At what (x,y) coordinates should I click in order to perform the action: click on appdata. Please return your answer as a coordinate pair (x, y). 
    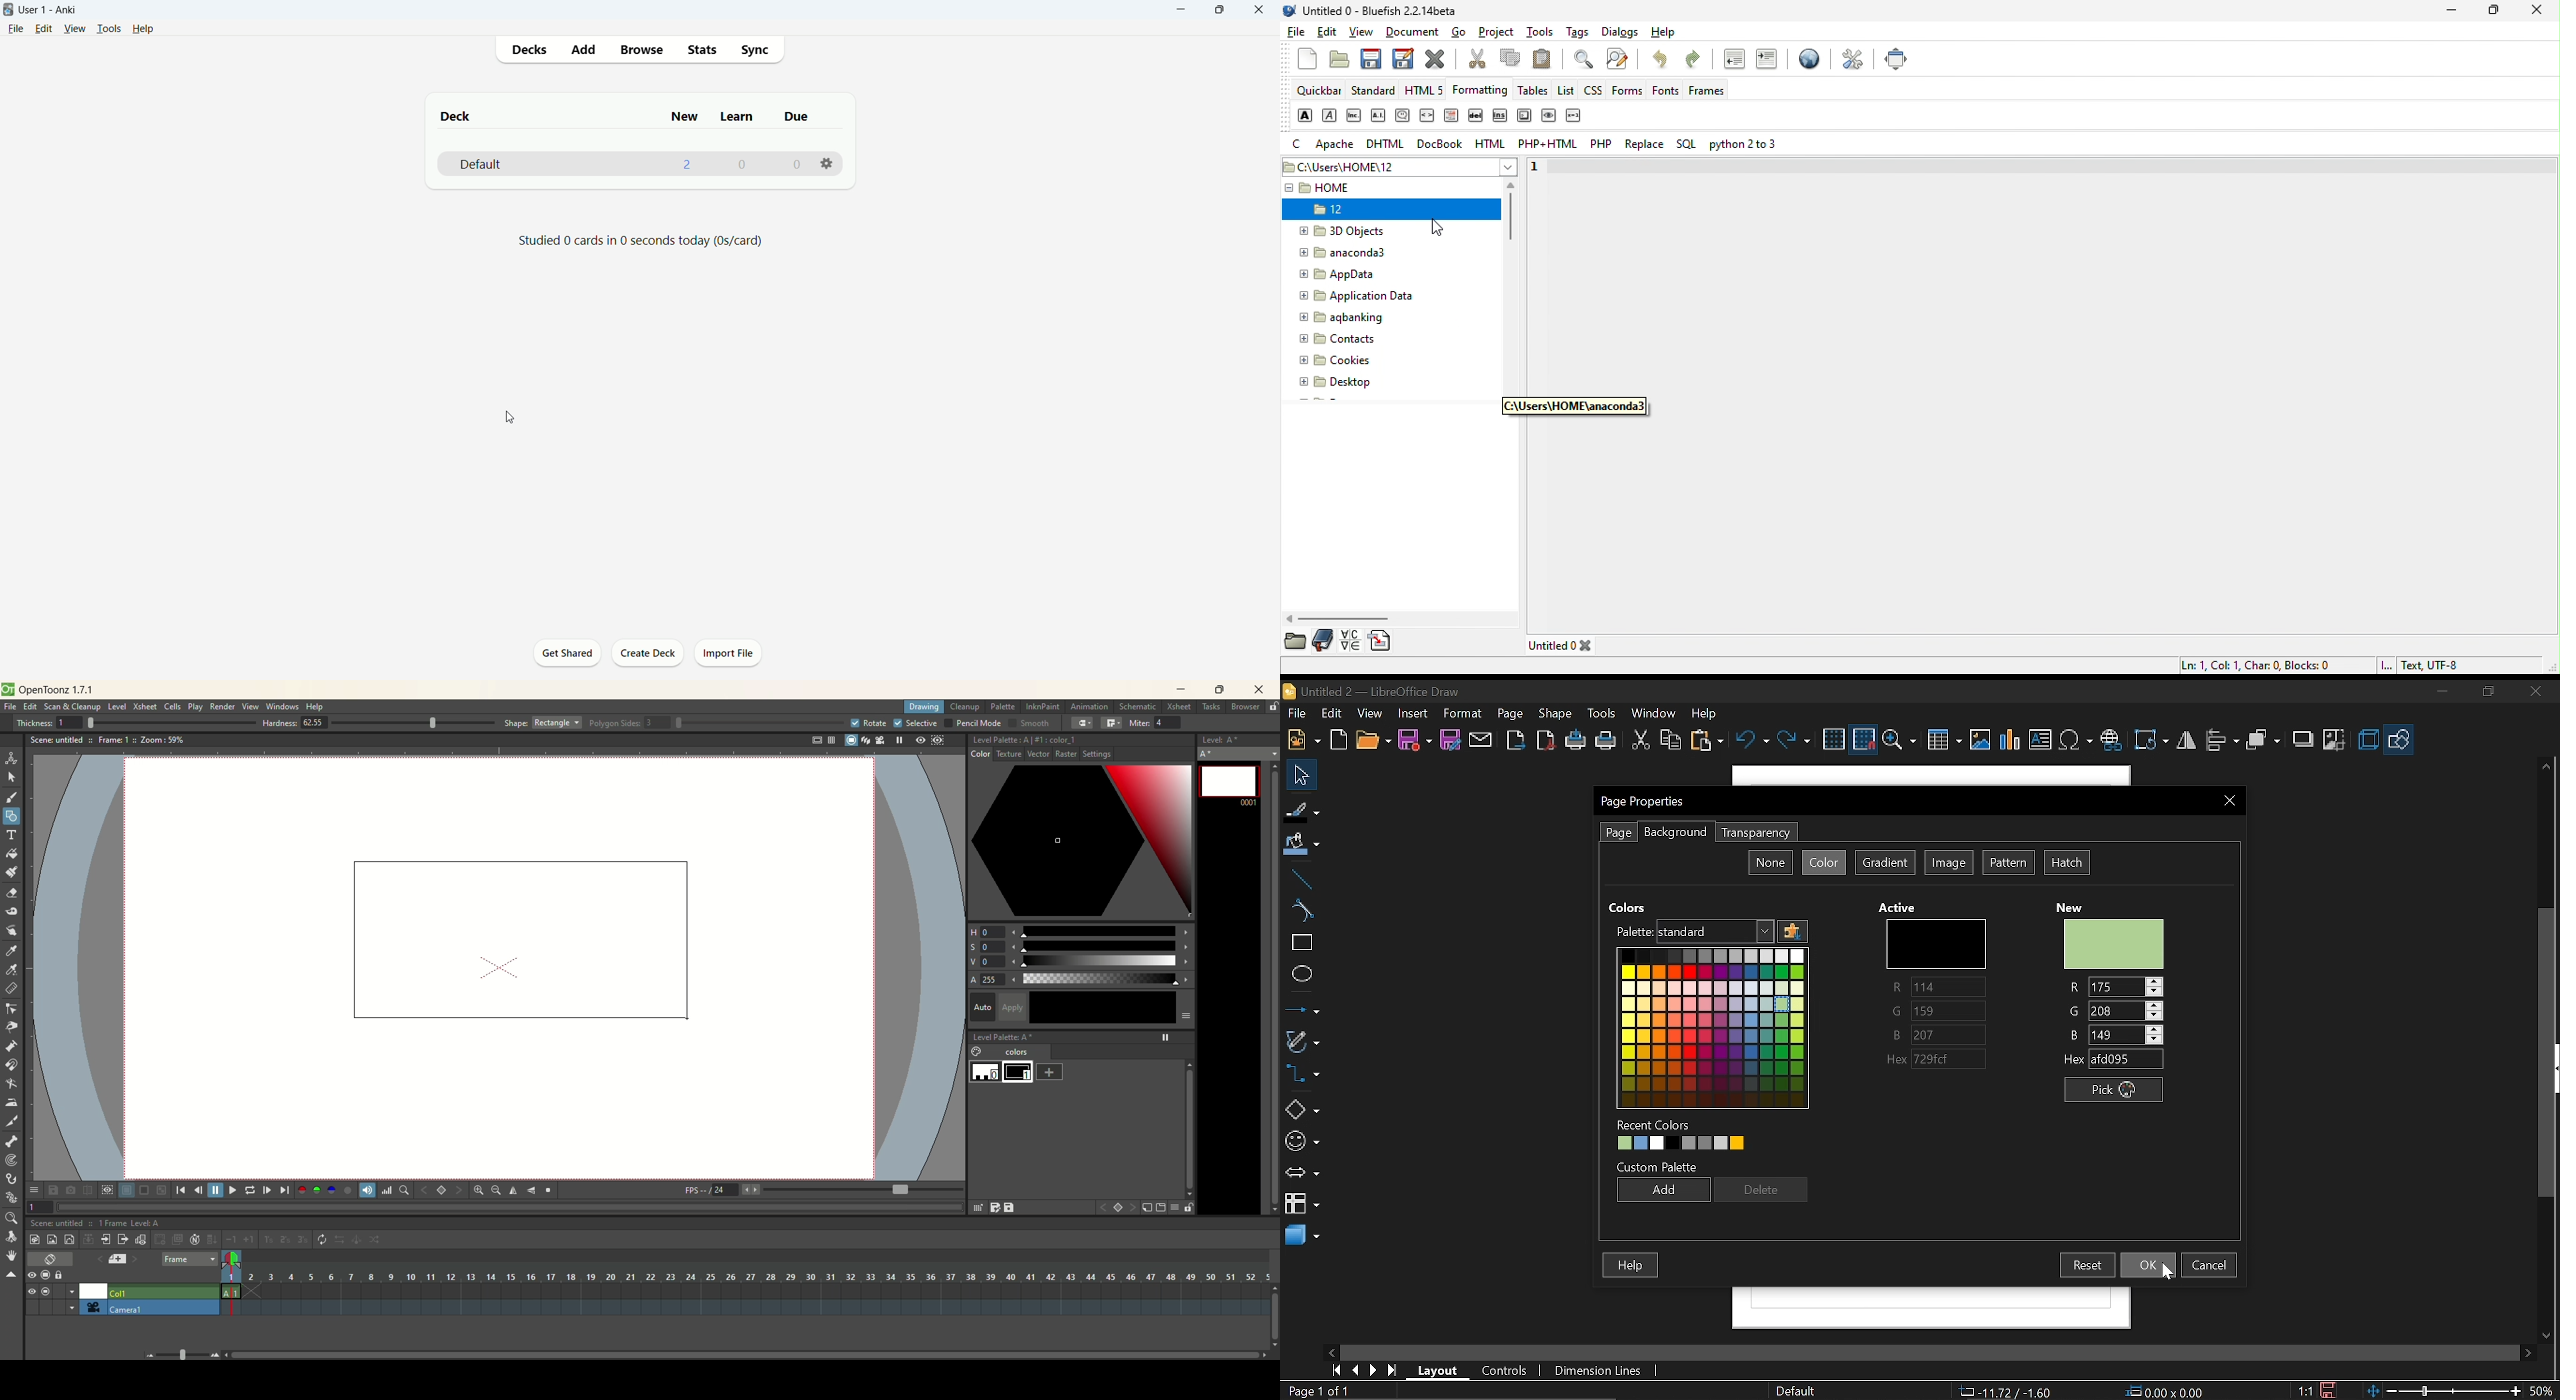
    Looking at the image, I should click on (1343, 275).